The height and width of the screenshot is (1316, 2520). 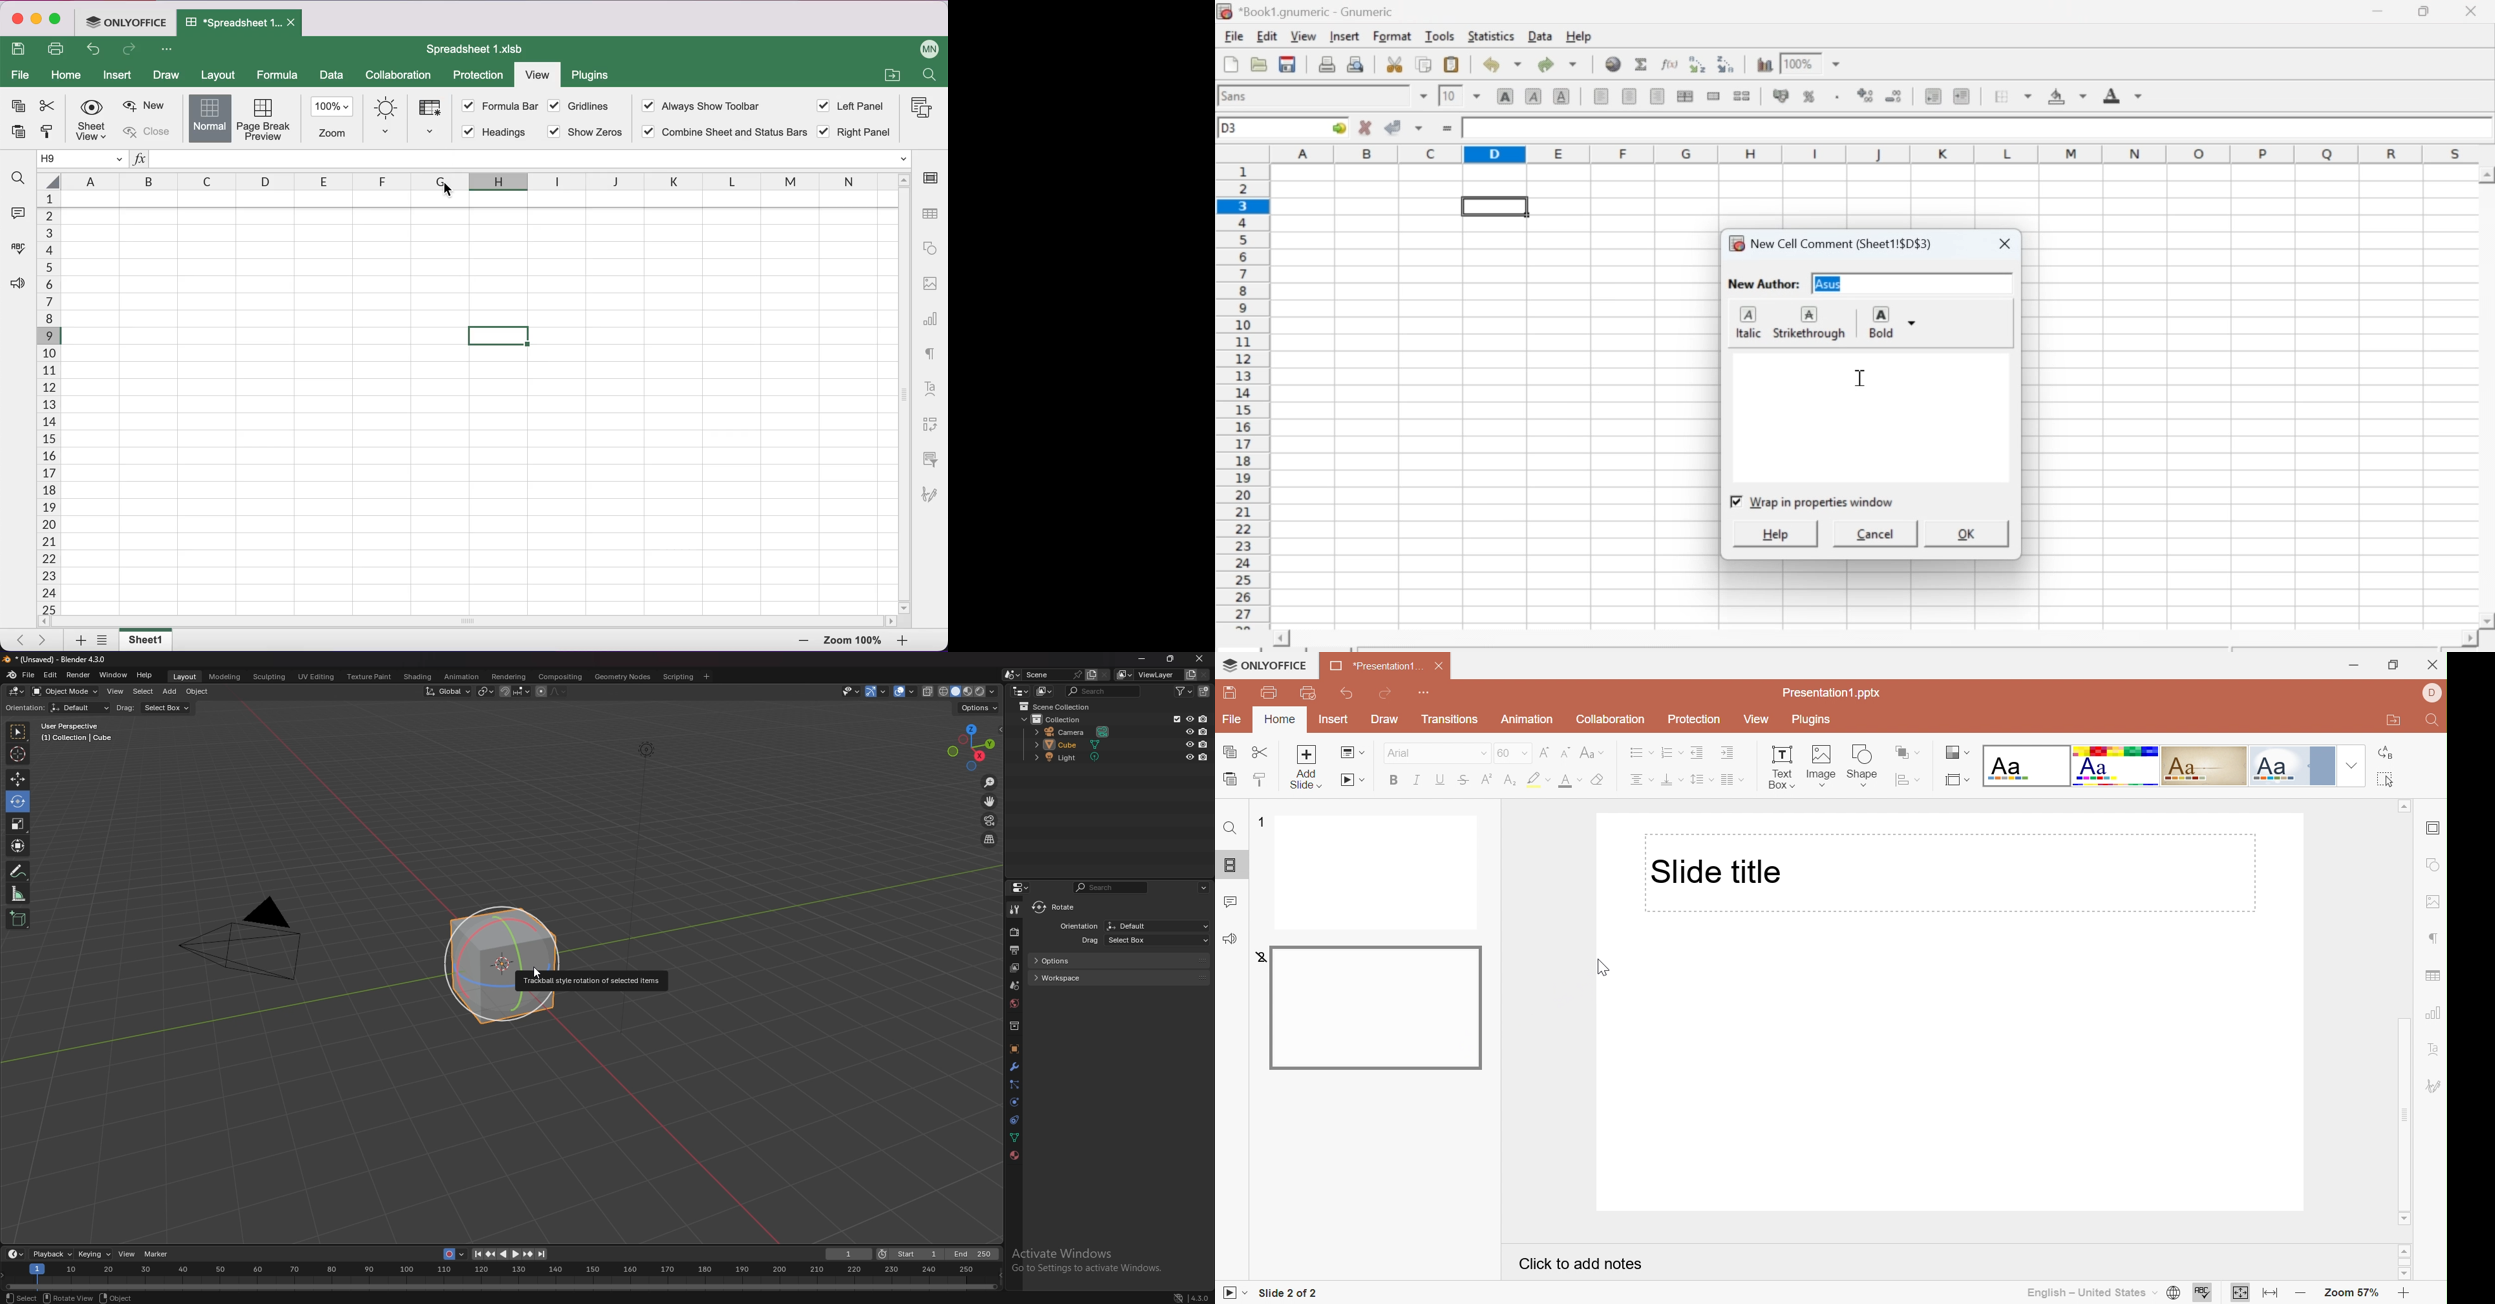 What do you see at coordinates (1810, 719) in the screenshot?
I see `Plugins` at bounding box center [1810, 719].